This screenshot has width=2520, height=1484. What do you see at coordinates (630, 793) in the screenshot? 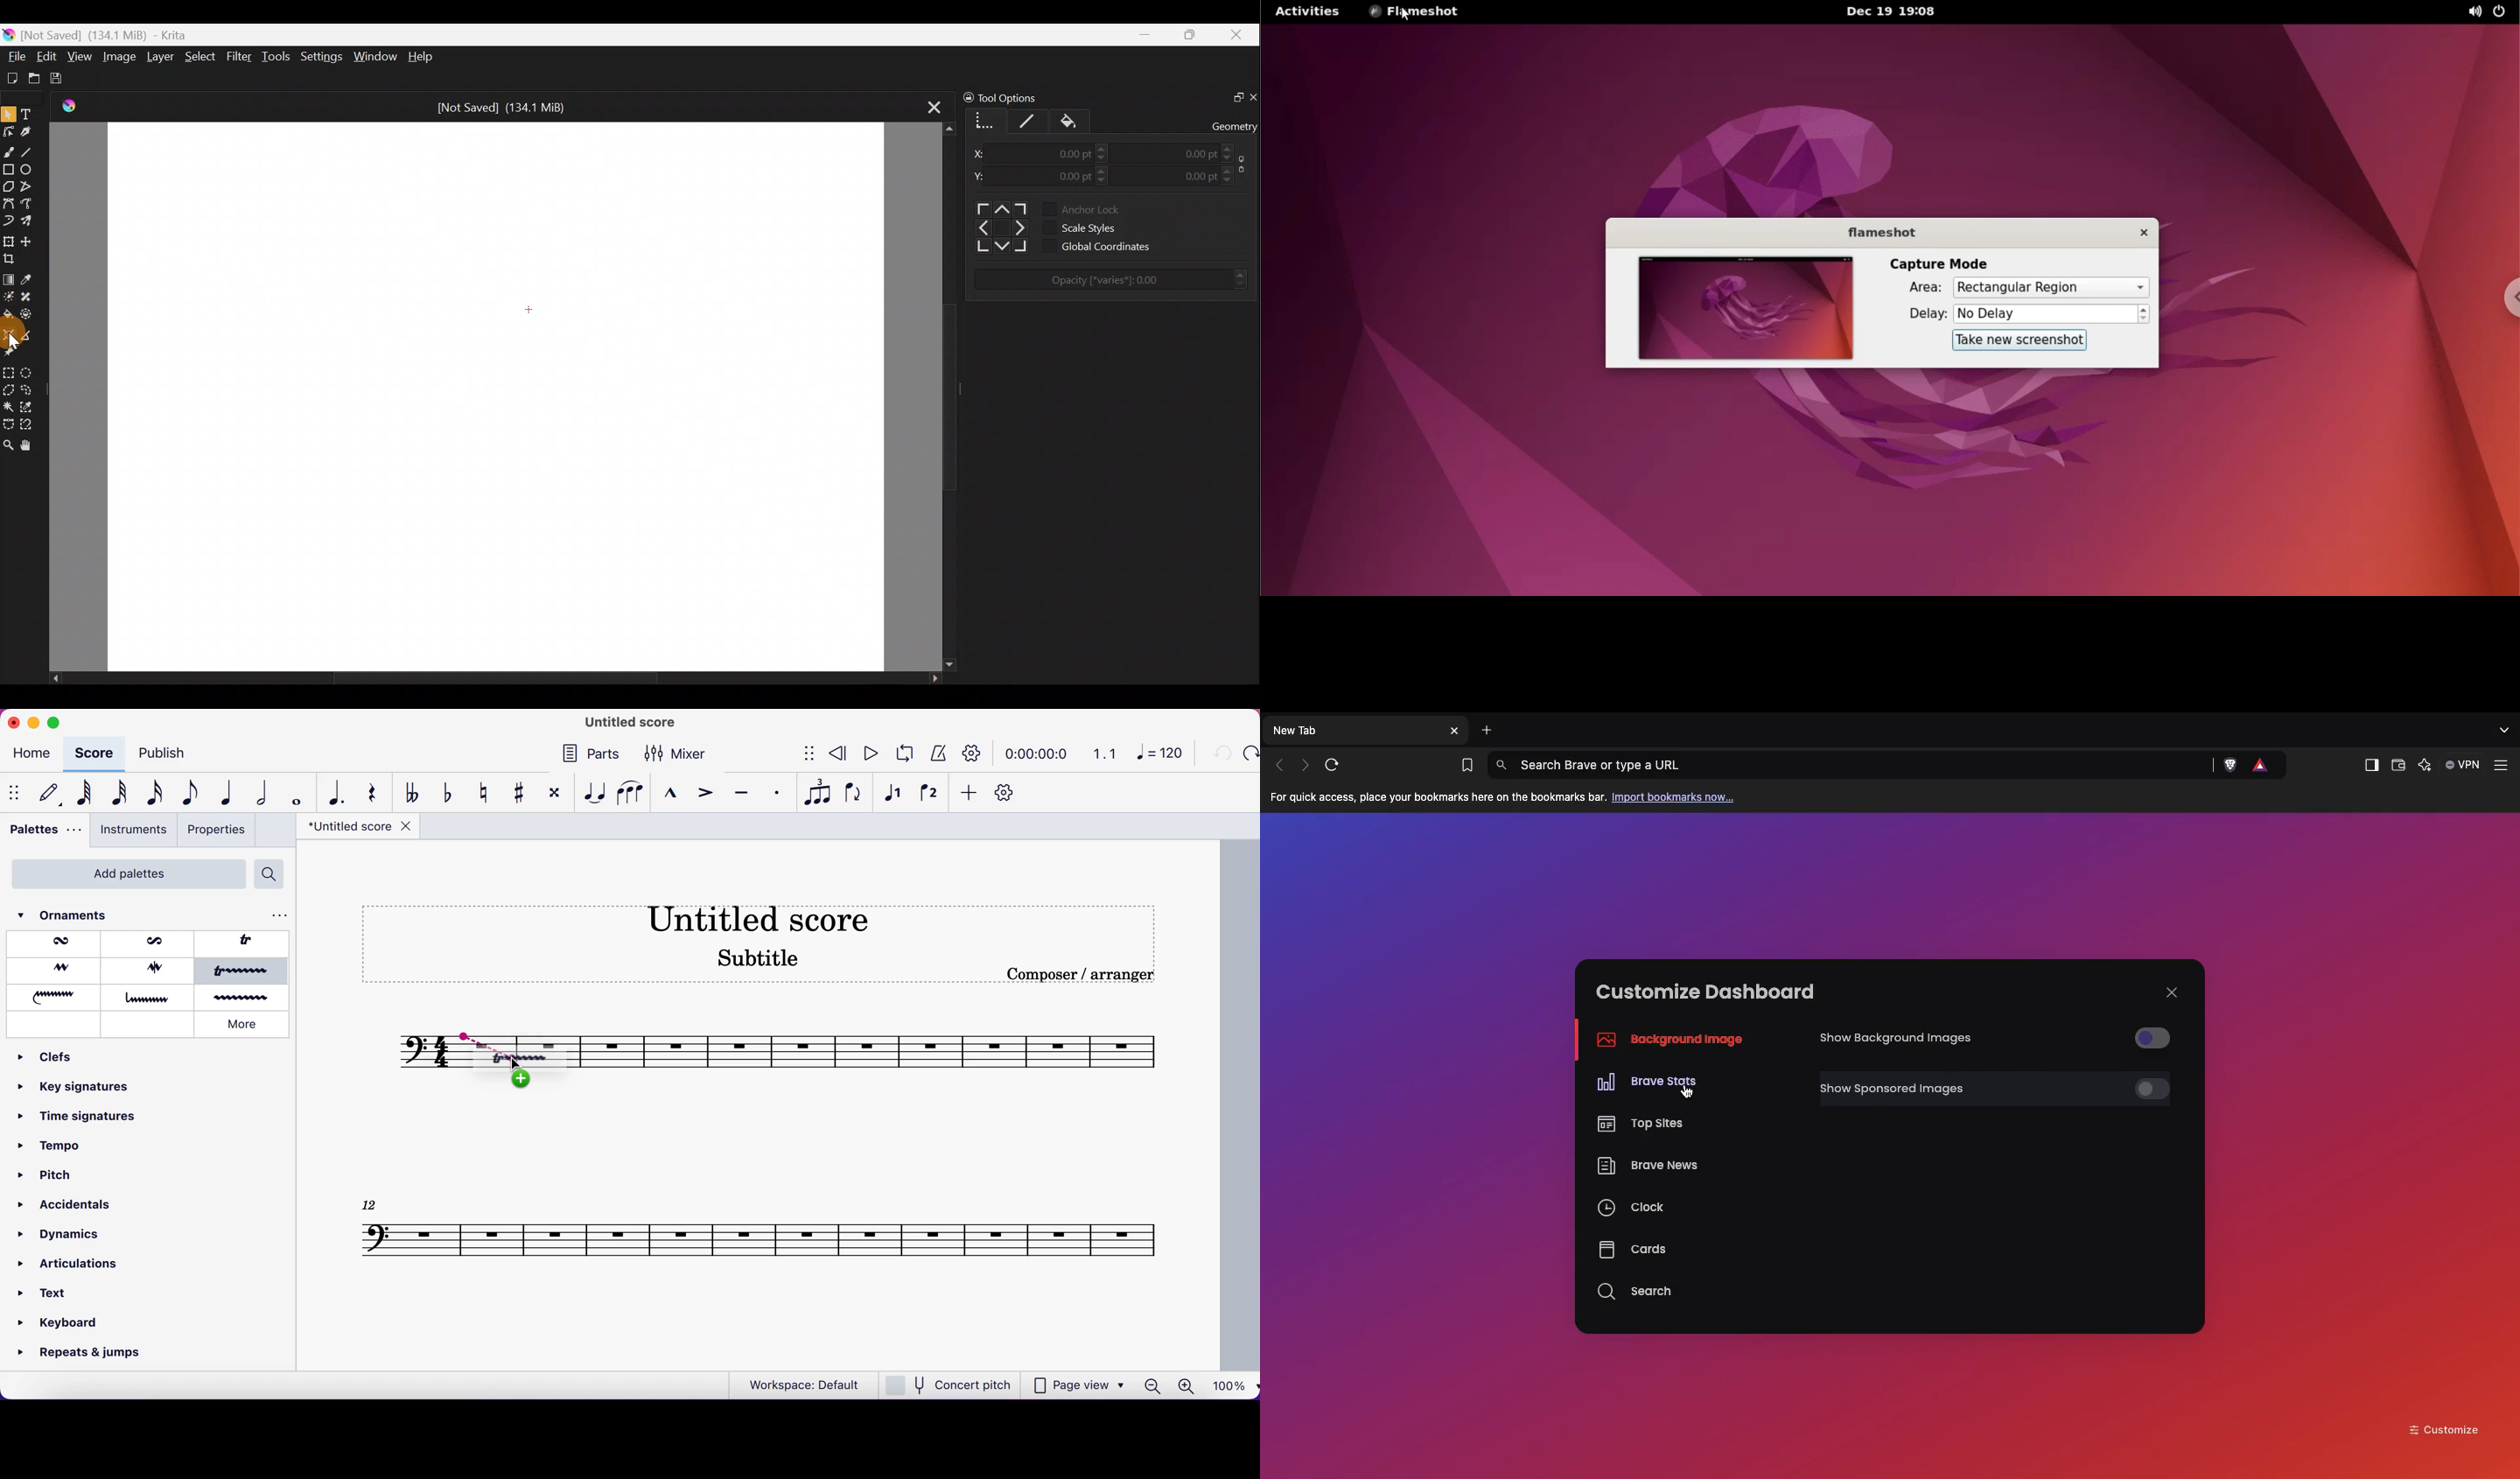
I see `slur` at bounding box center [630, 793].